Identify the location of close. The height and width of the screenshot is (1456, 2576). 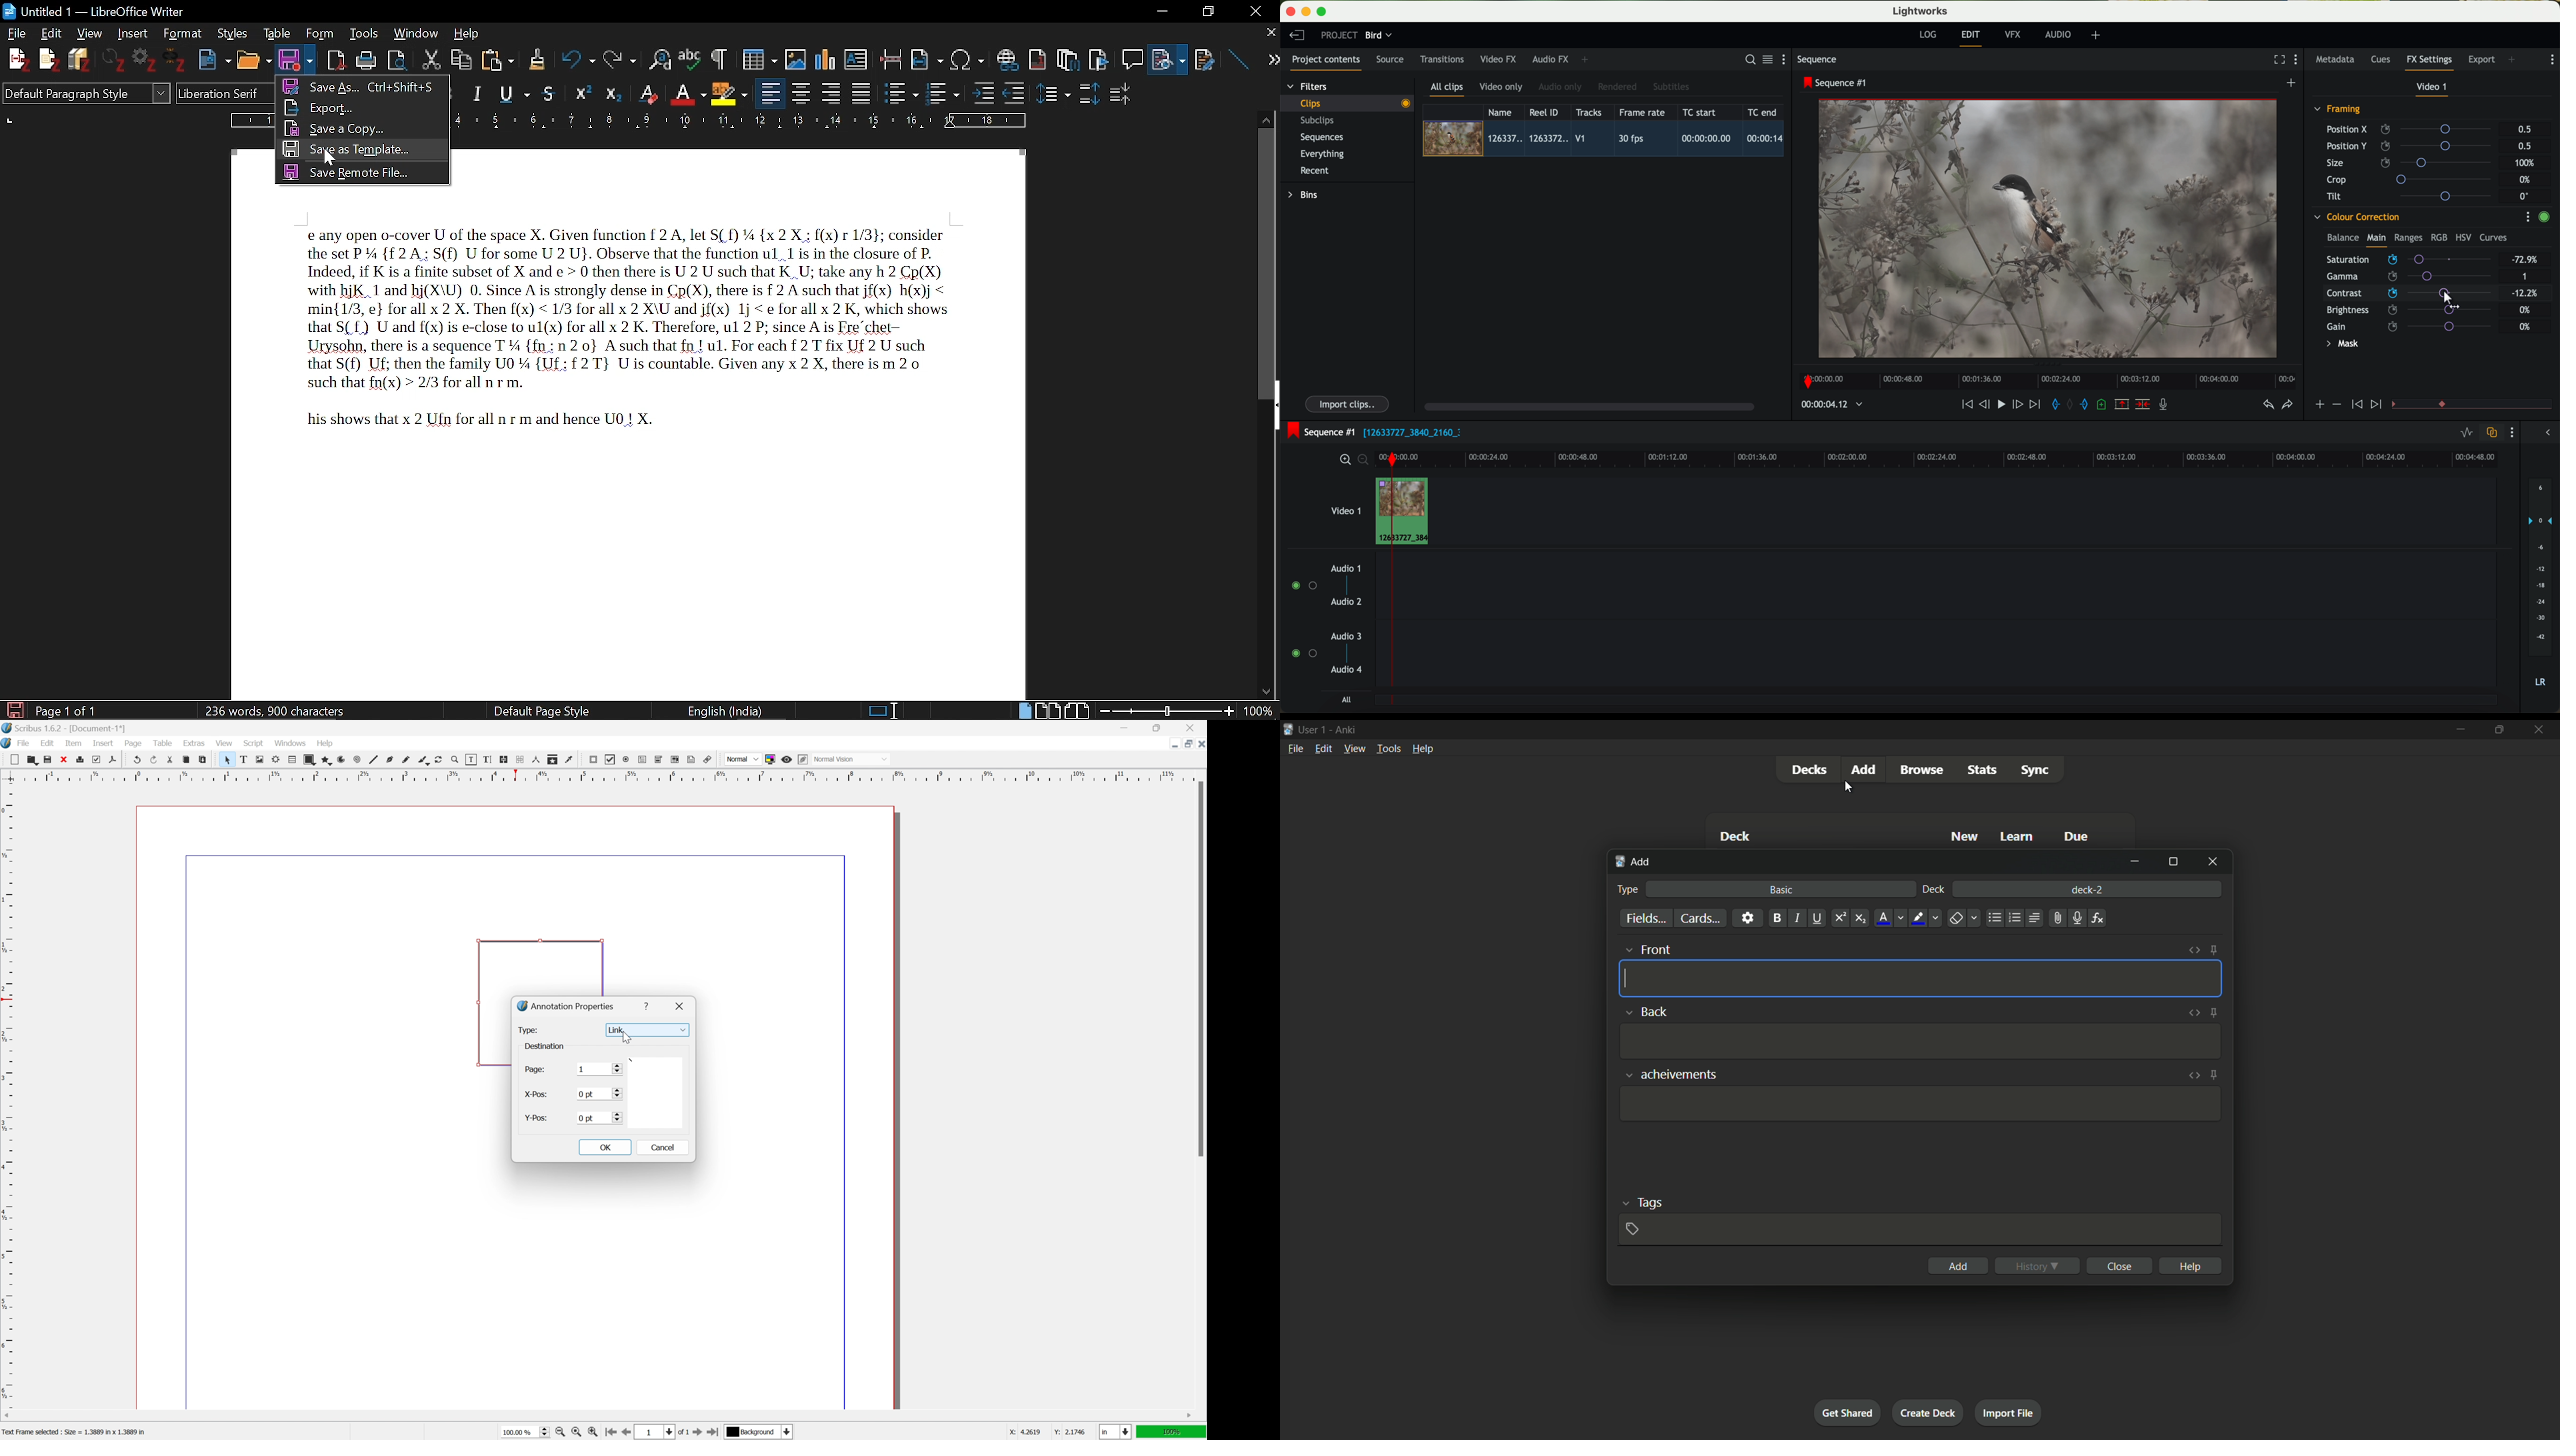
(2119, 1265).